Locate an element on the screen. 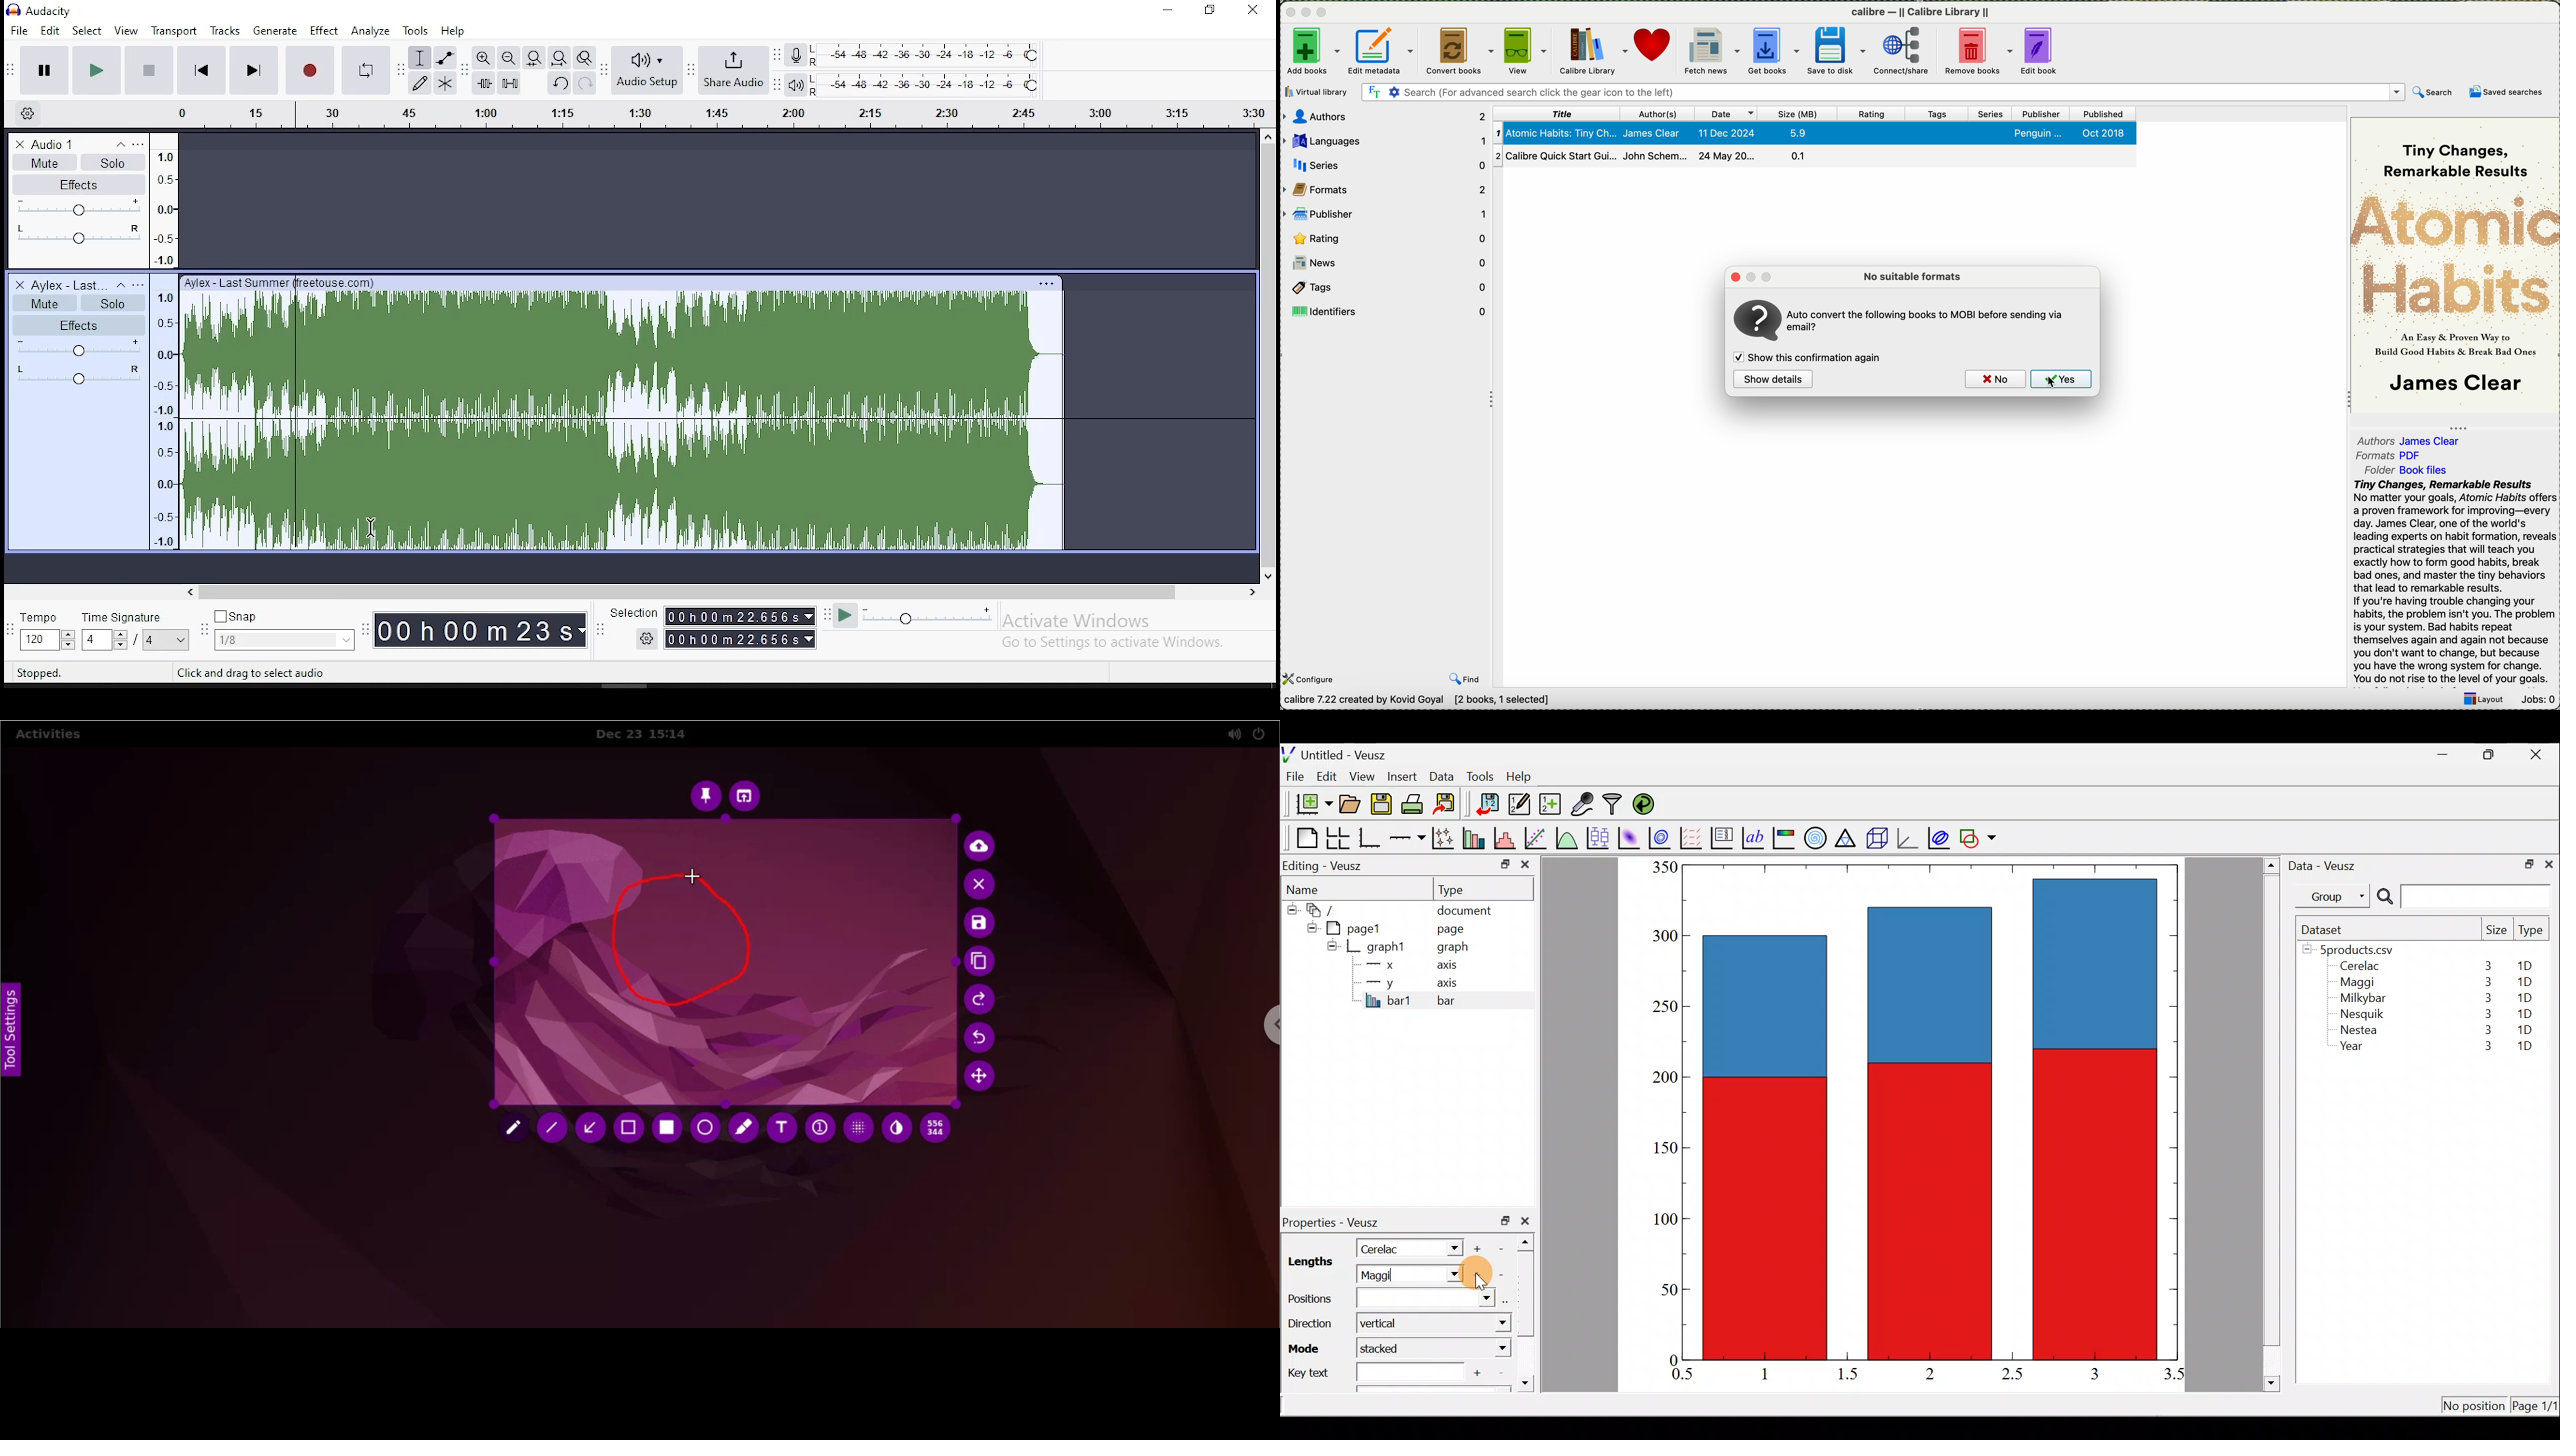 This screenshot has height=1456, width=2576. draw tool is located at coordinates (420, 83).